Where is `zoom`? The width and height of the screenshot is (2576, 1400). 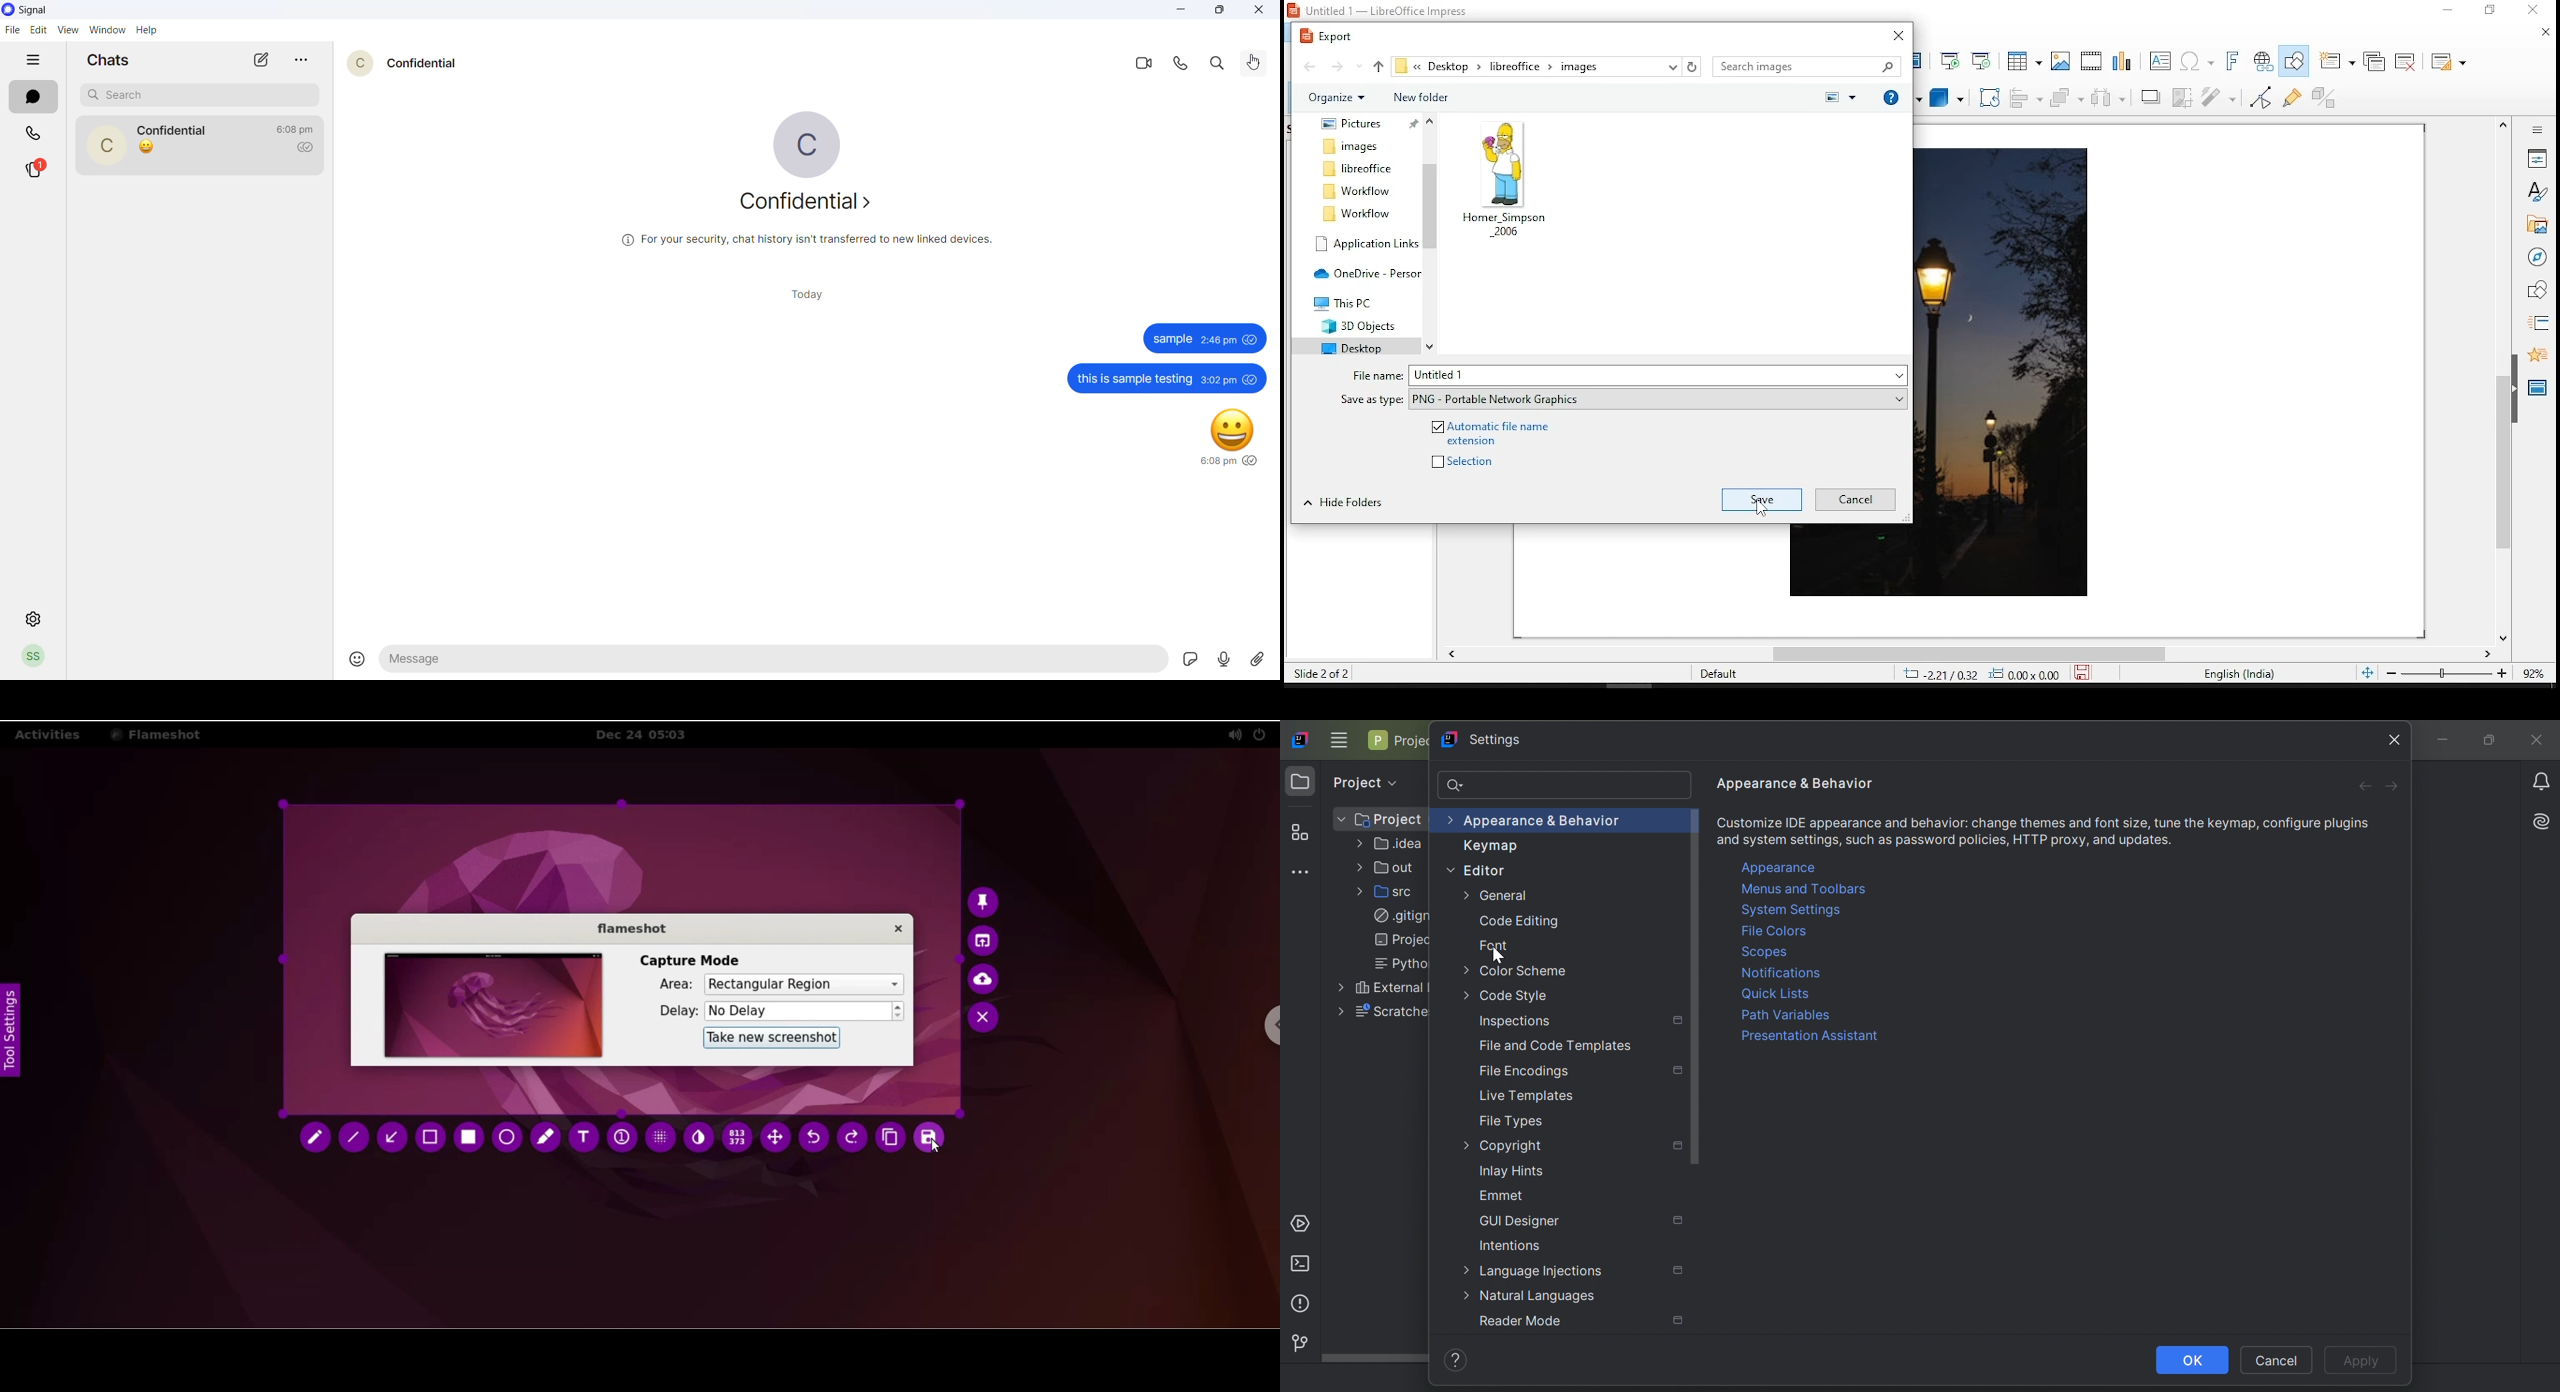
zoom is located at coordinates (2461, 673).